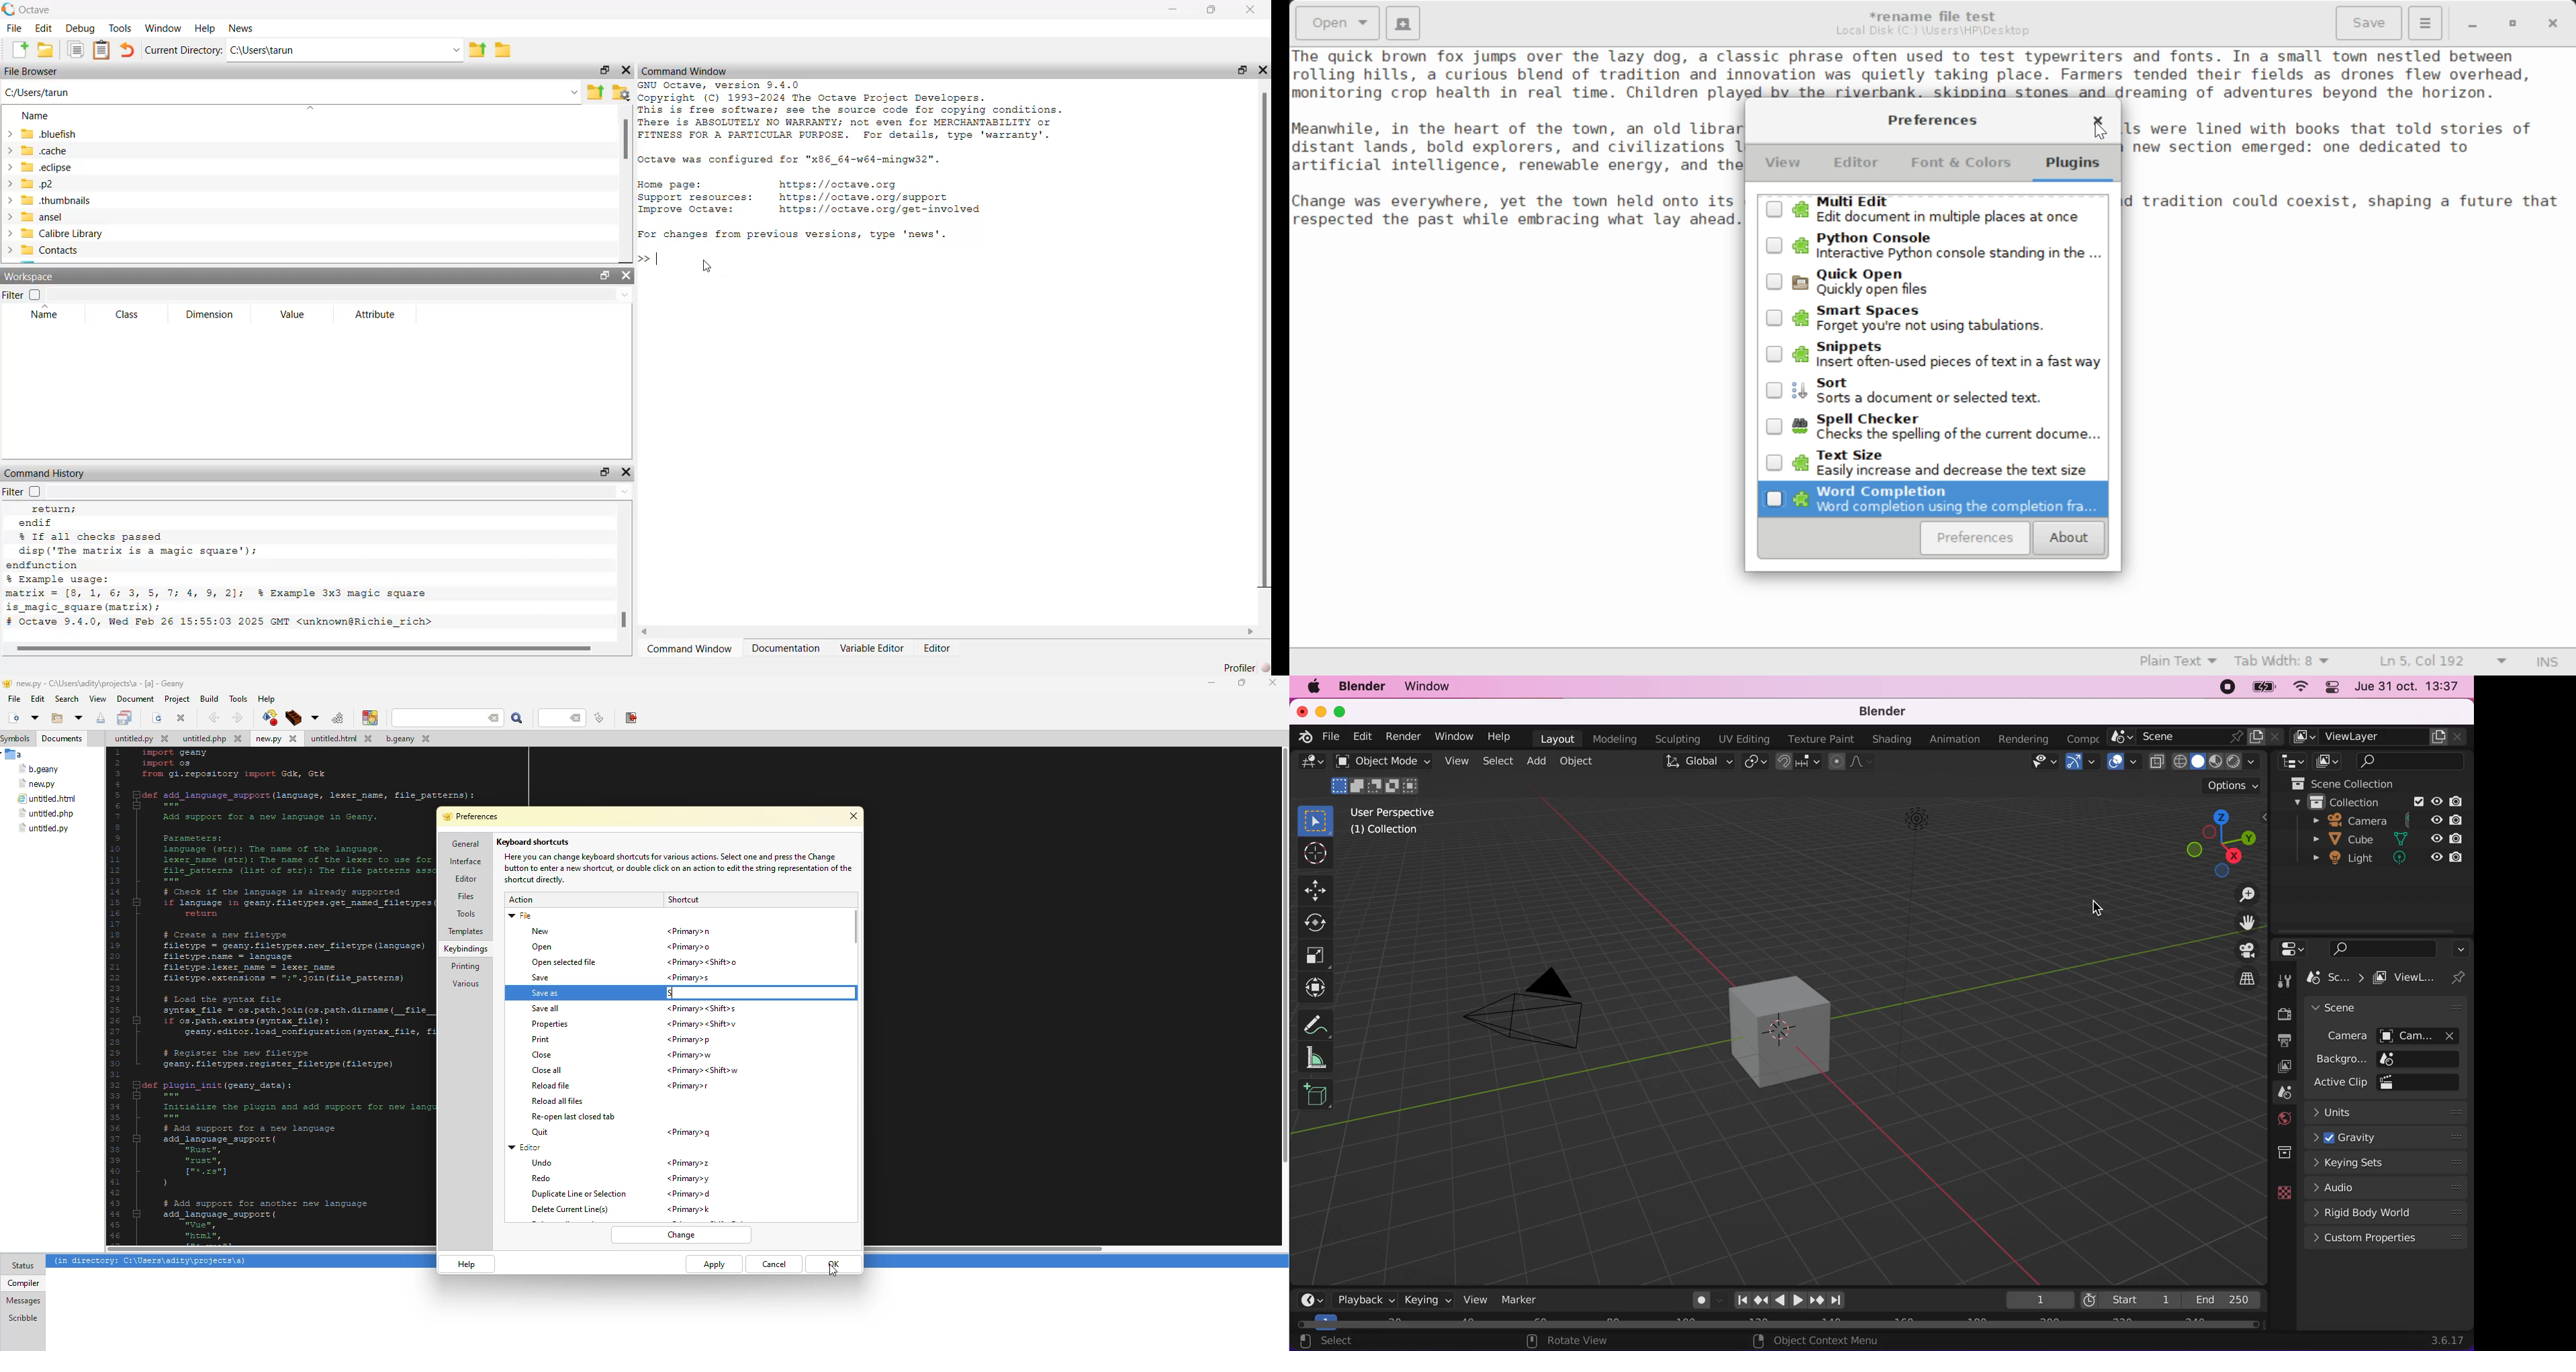  What do you see at coordinates (1497, 762) in the screenshot?
I see `select` at bounding box center [1497, 762].